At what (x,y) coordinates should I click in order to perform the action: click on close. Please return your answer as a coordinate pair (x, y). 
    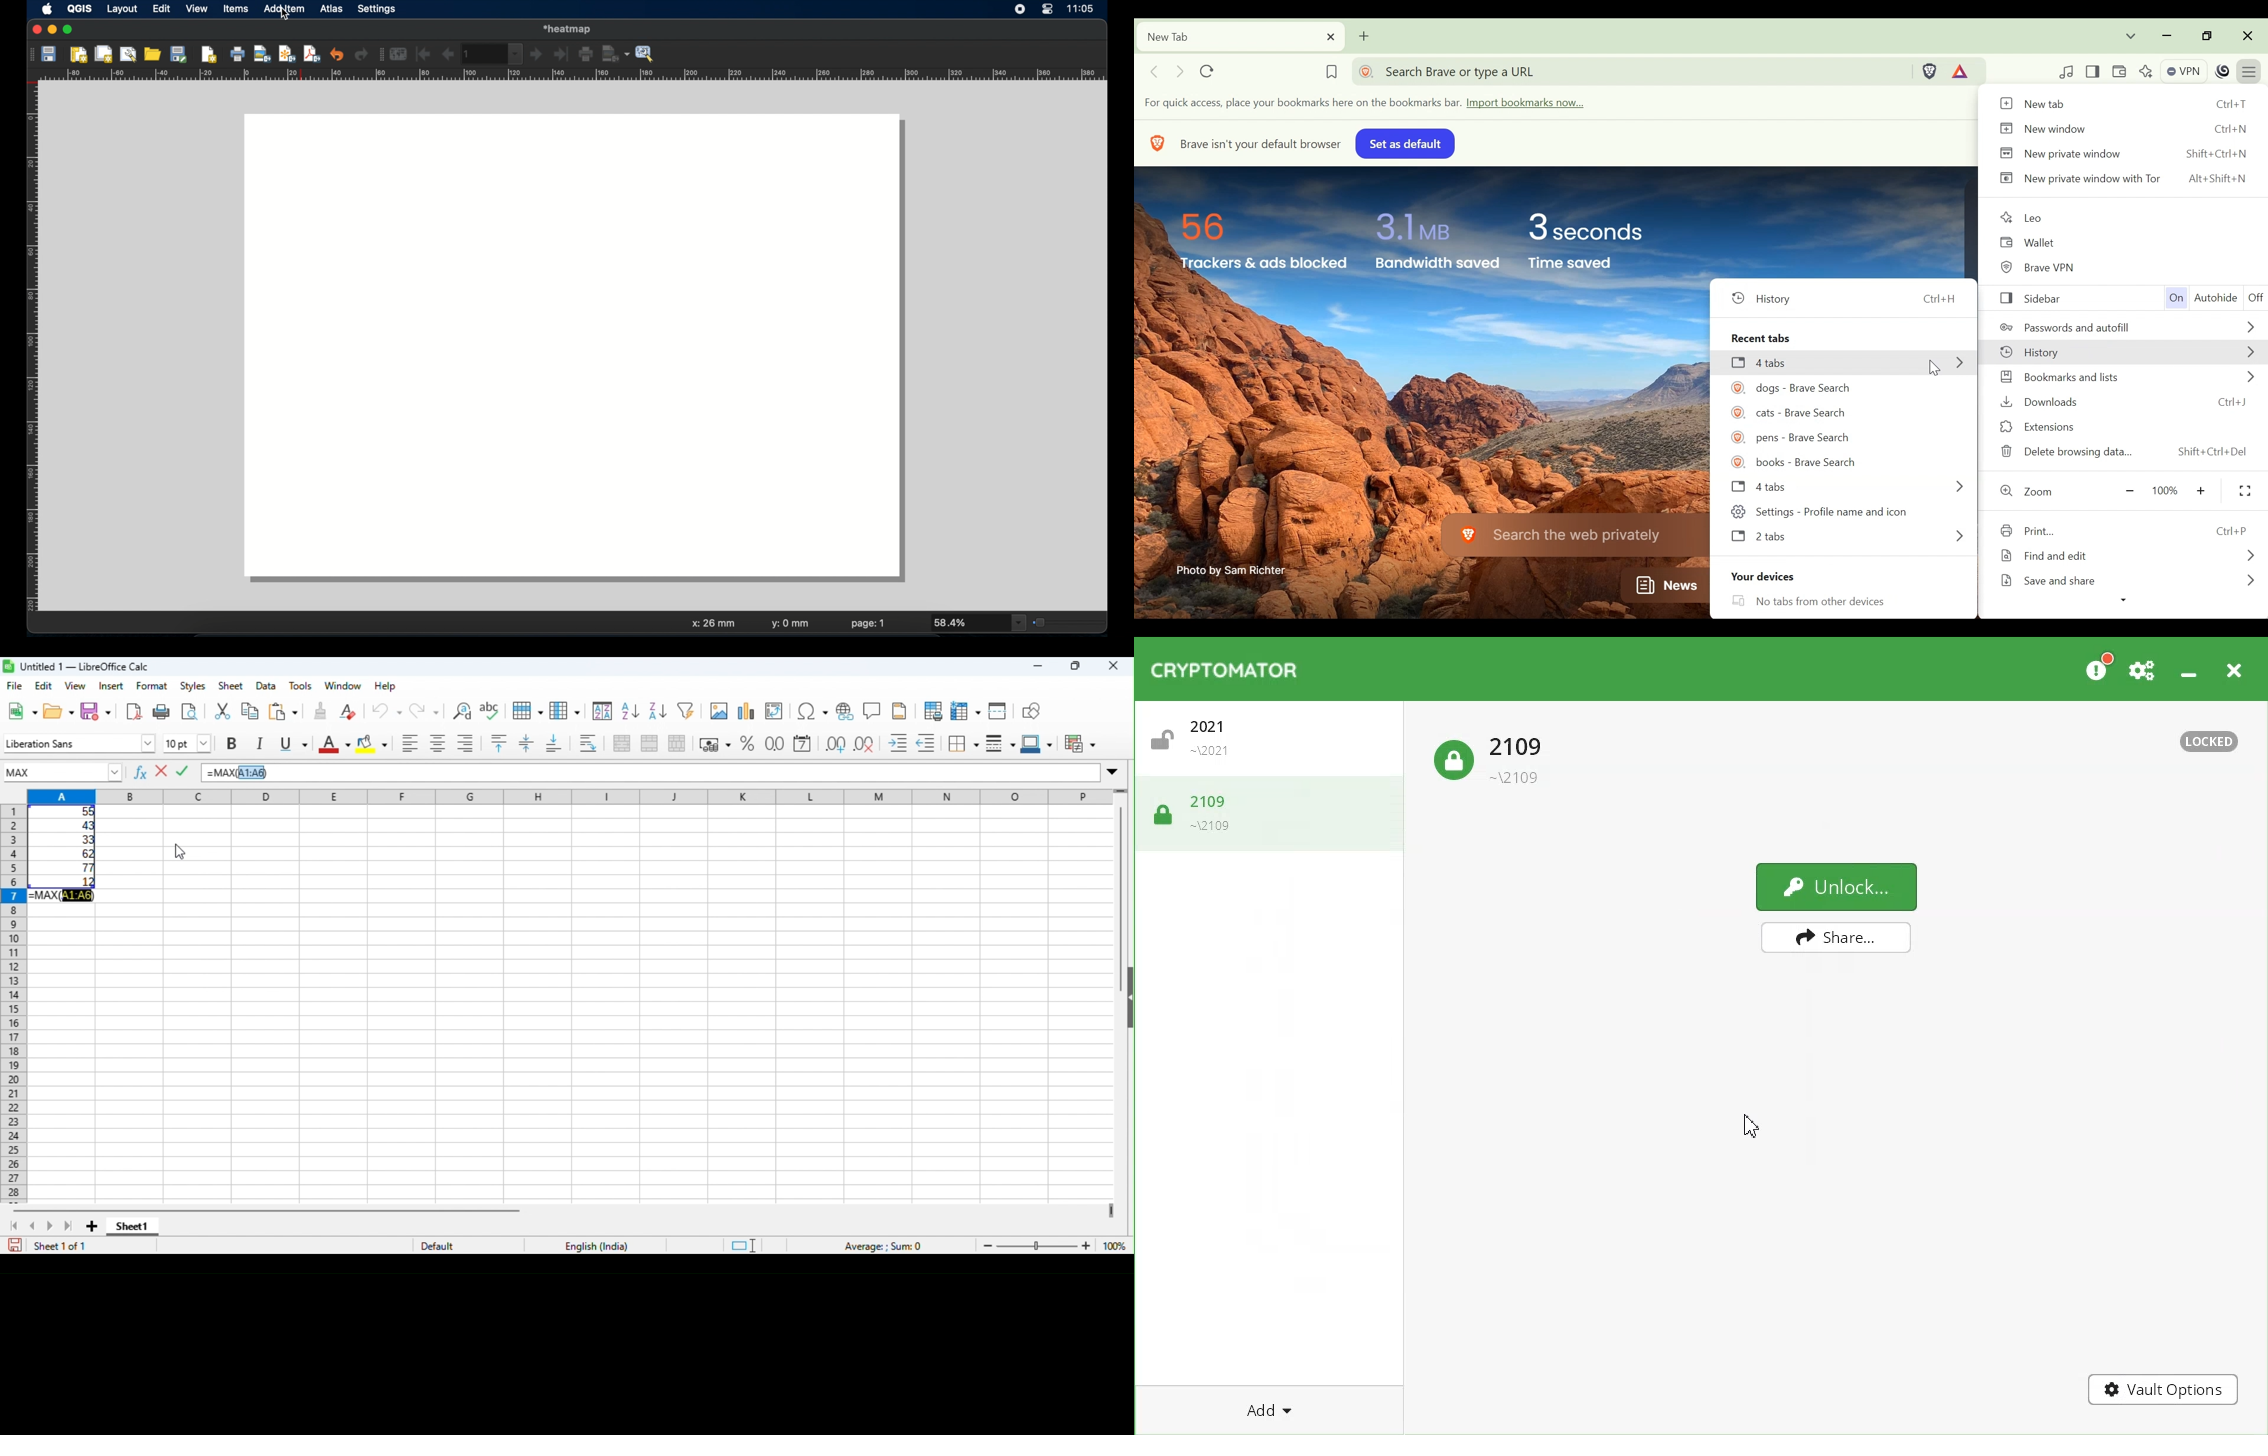
    Looking at the image, I should click on (1112, 666).